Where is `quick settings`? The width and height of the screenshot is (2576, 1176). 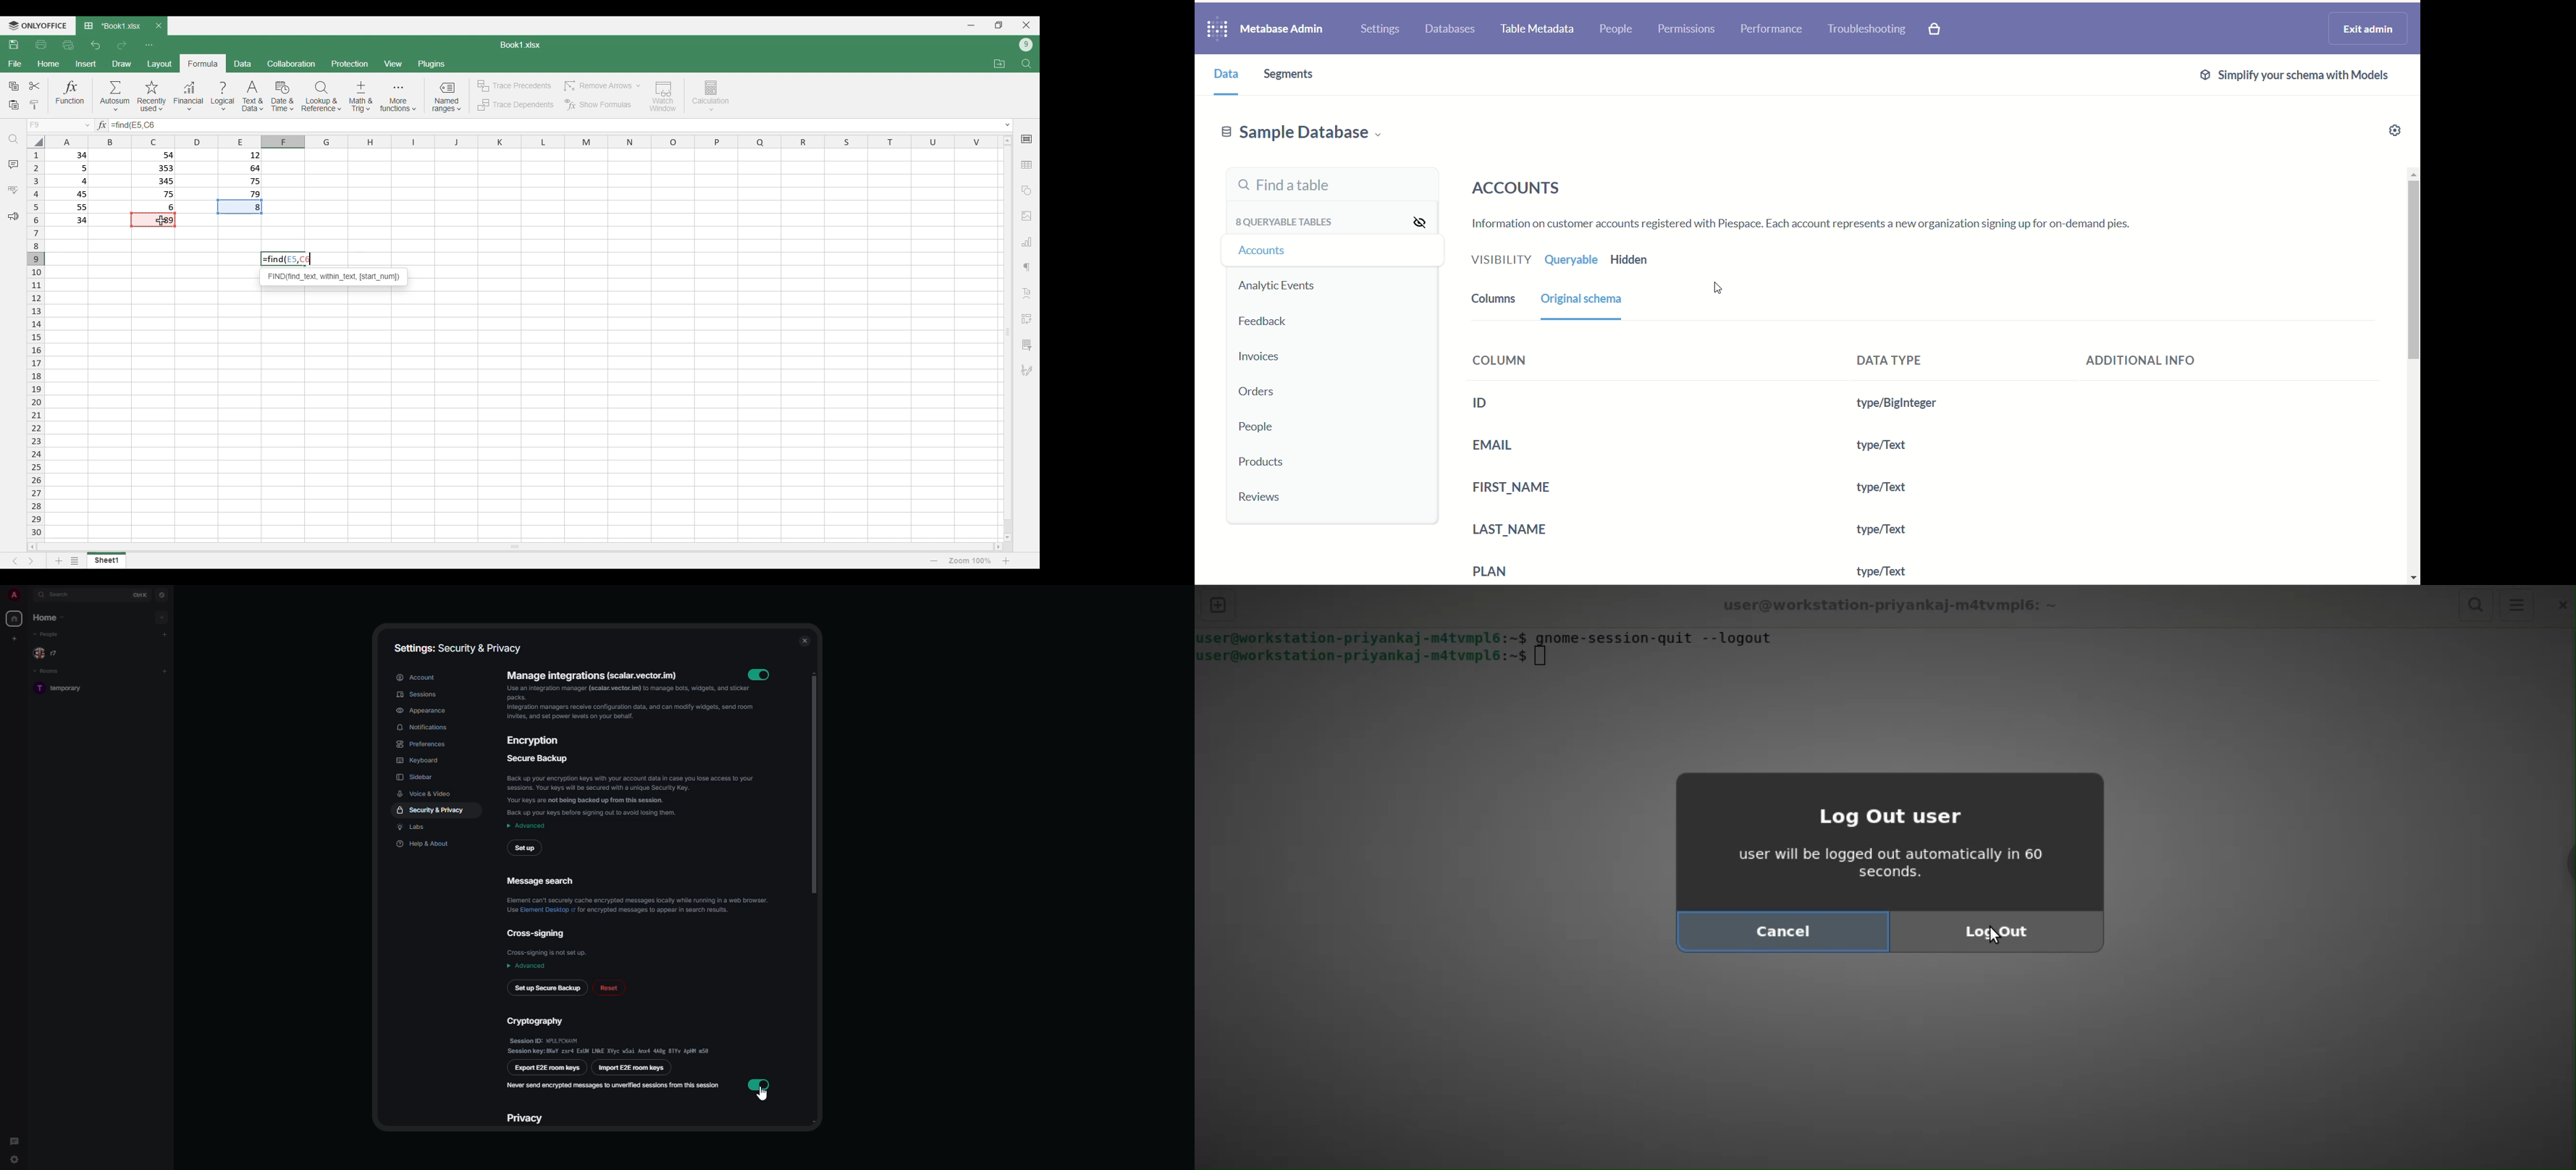
quick settings is located at coordinates (14, 1161).